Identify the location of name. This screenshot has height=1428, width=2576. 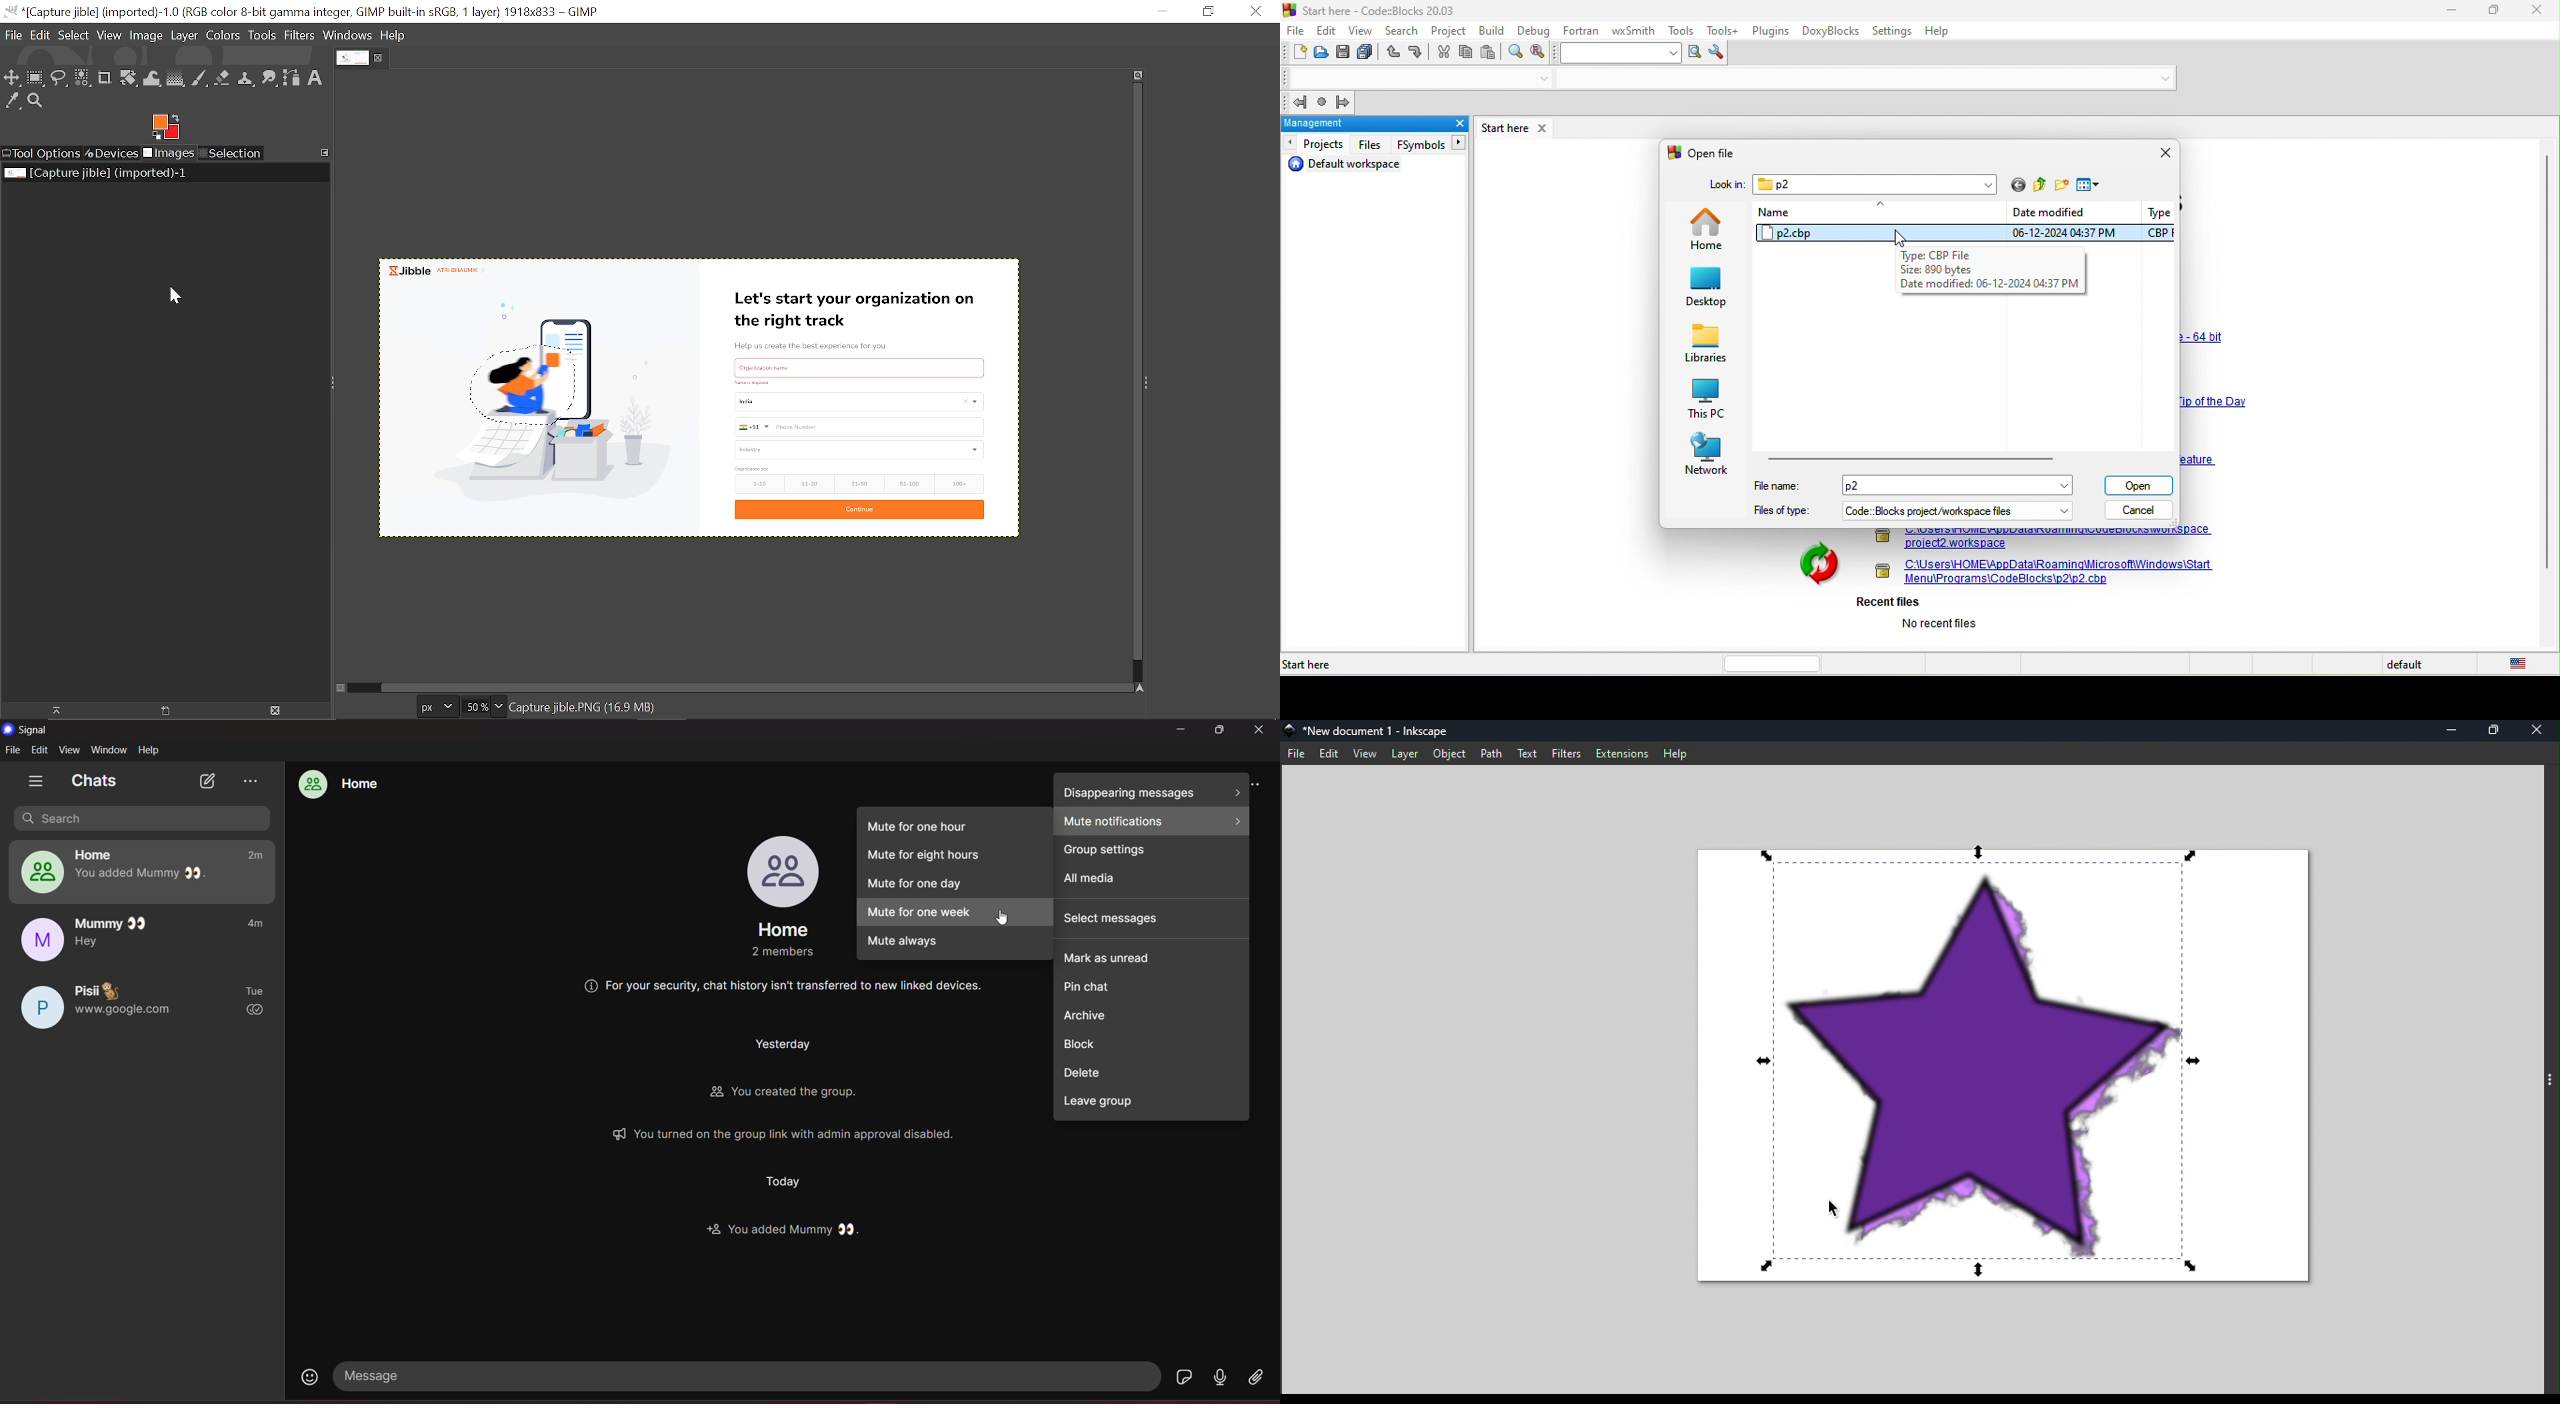
(1882, 214).